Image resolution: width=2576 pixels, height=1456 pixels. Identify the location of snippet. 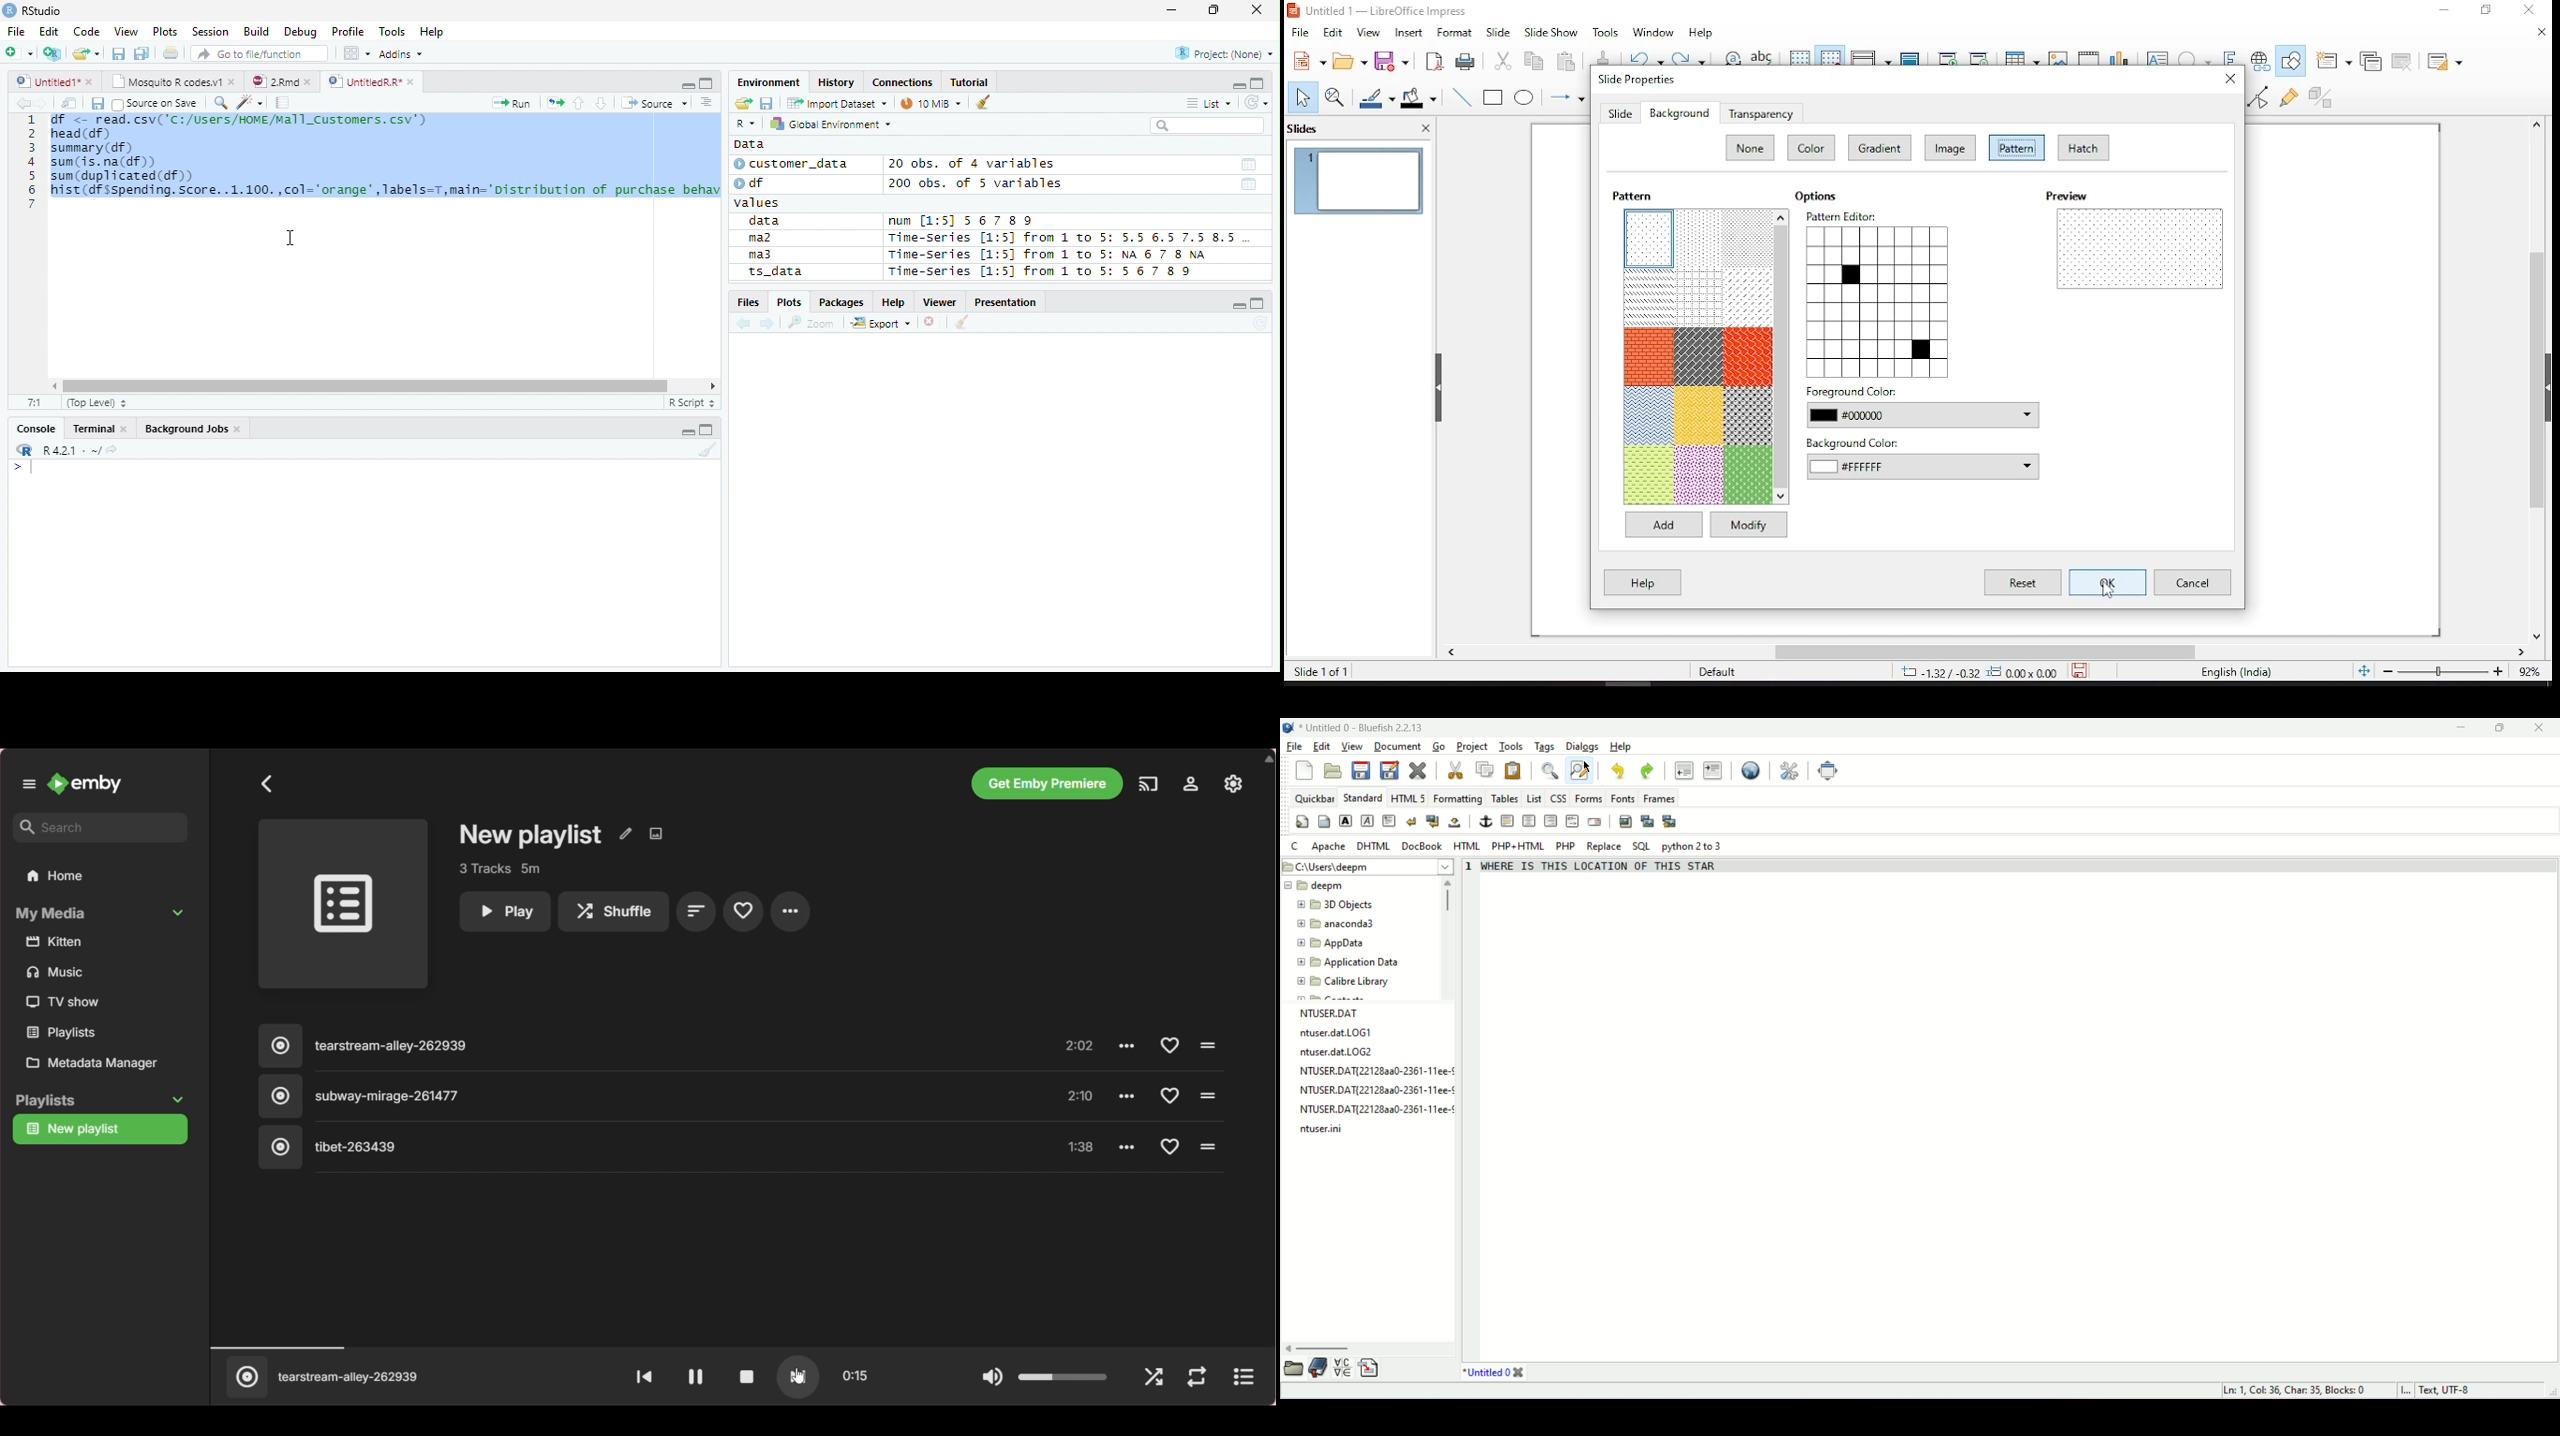
(1367, 1369).